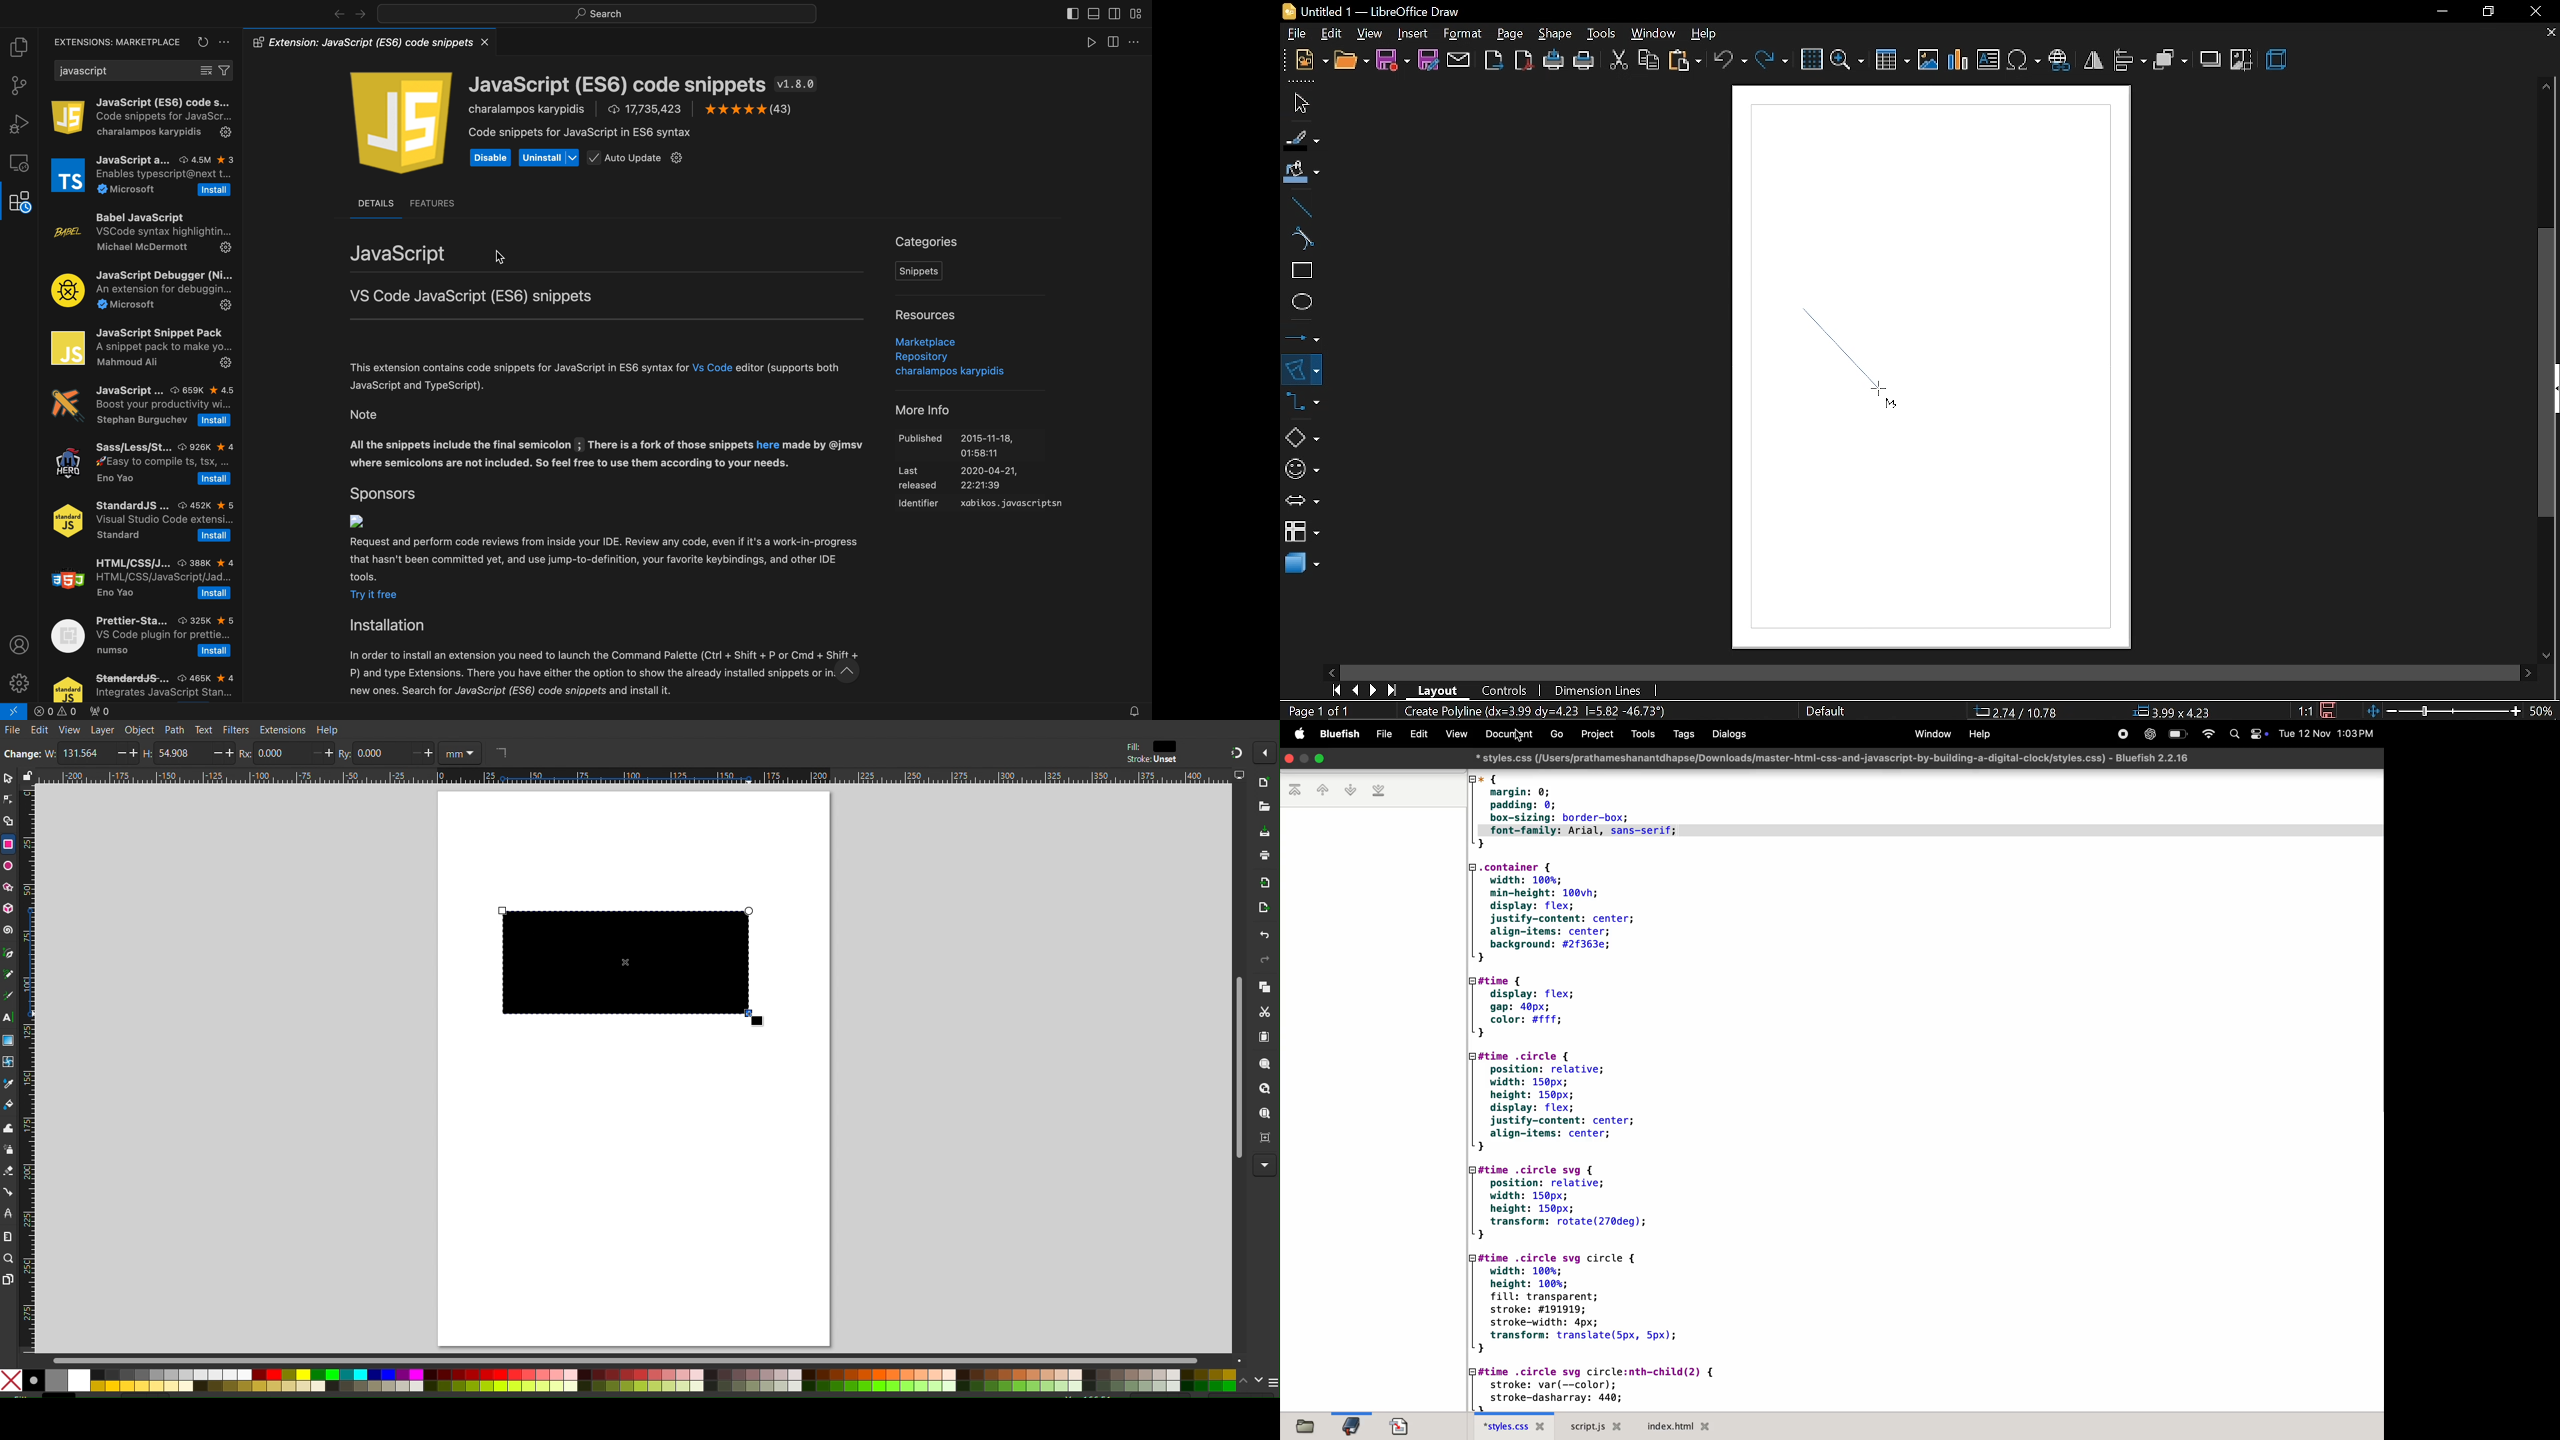  What do you see at coordinates (1520, 737) in the screenshot?
I see `cursor` at bounding box center [1520, 737].